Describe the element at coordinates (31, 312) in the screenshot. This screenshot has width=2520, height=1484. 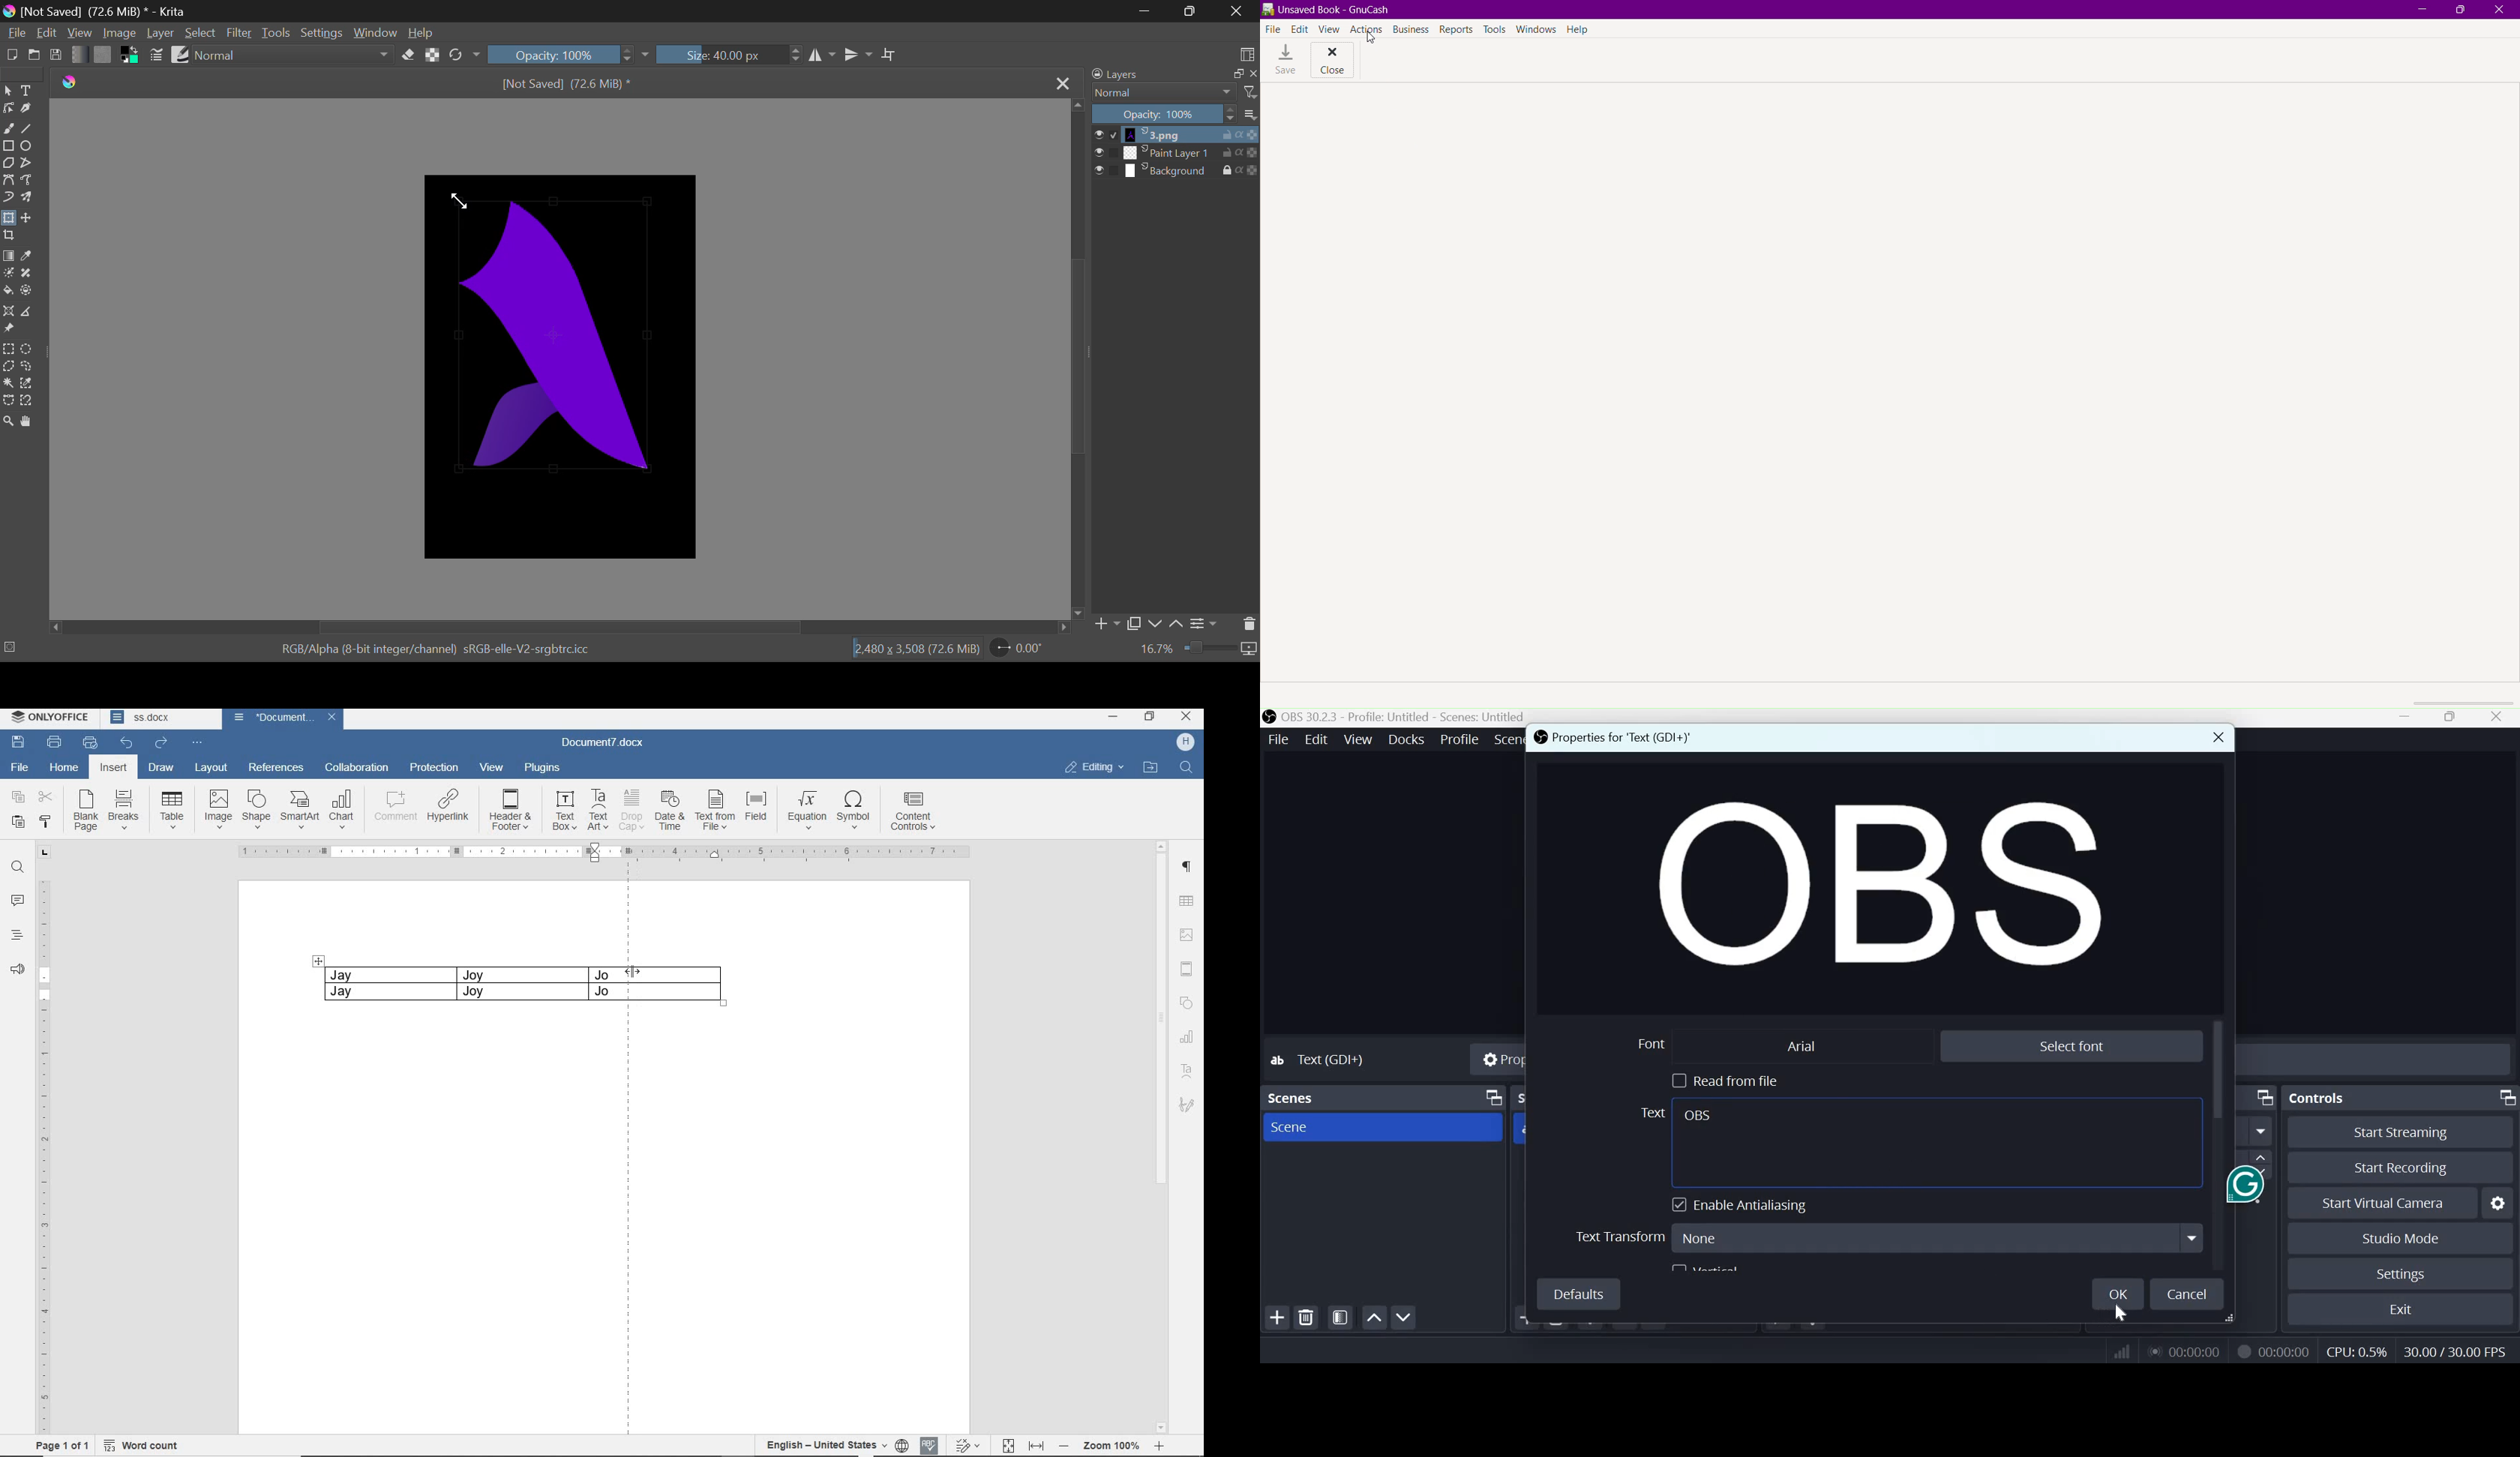
I see `Measurements` at that location.